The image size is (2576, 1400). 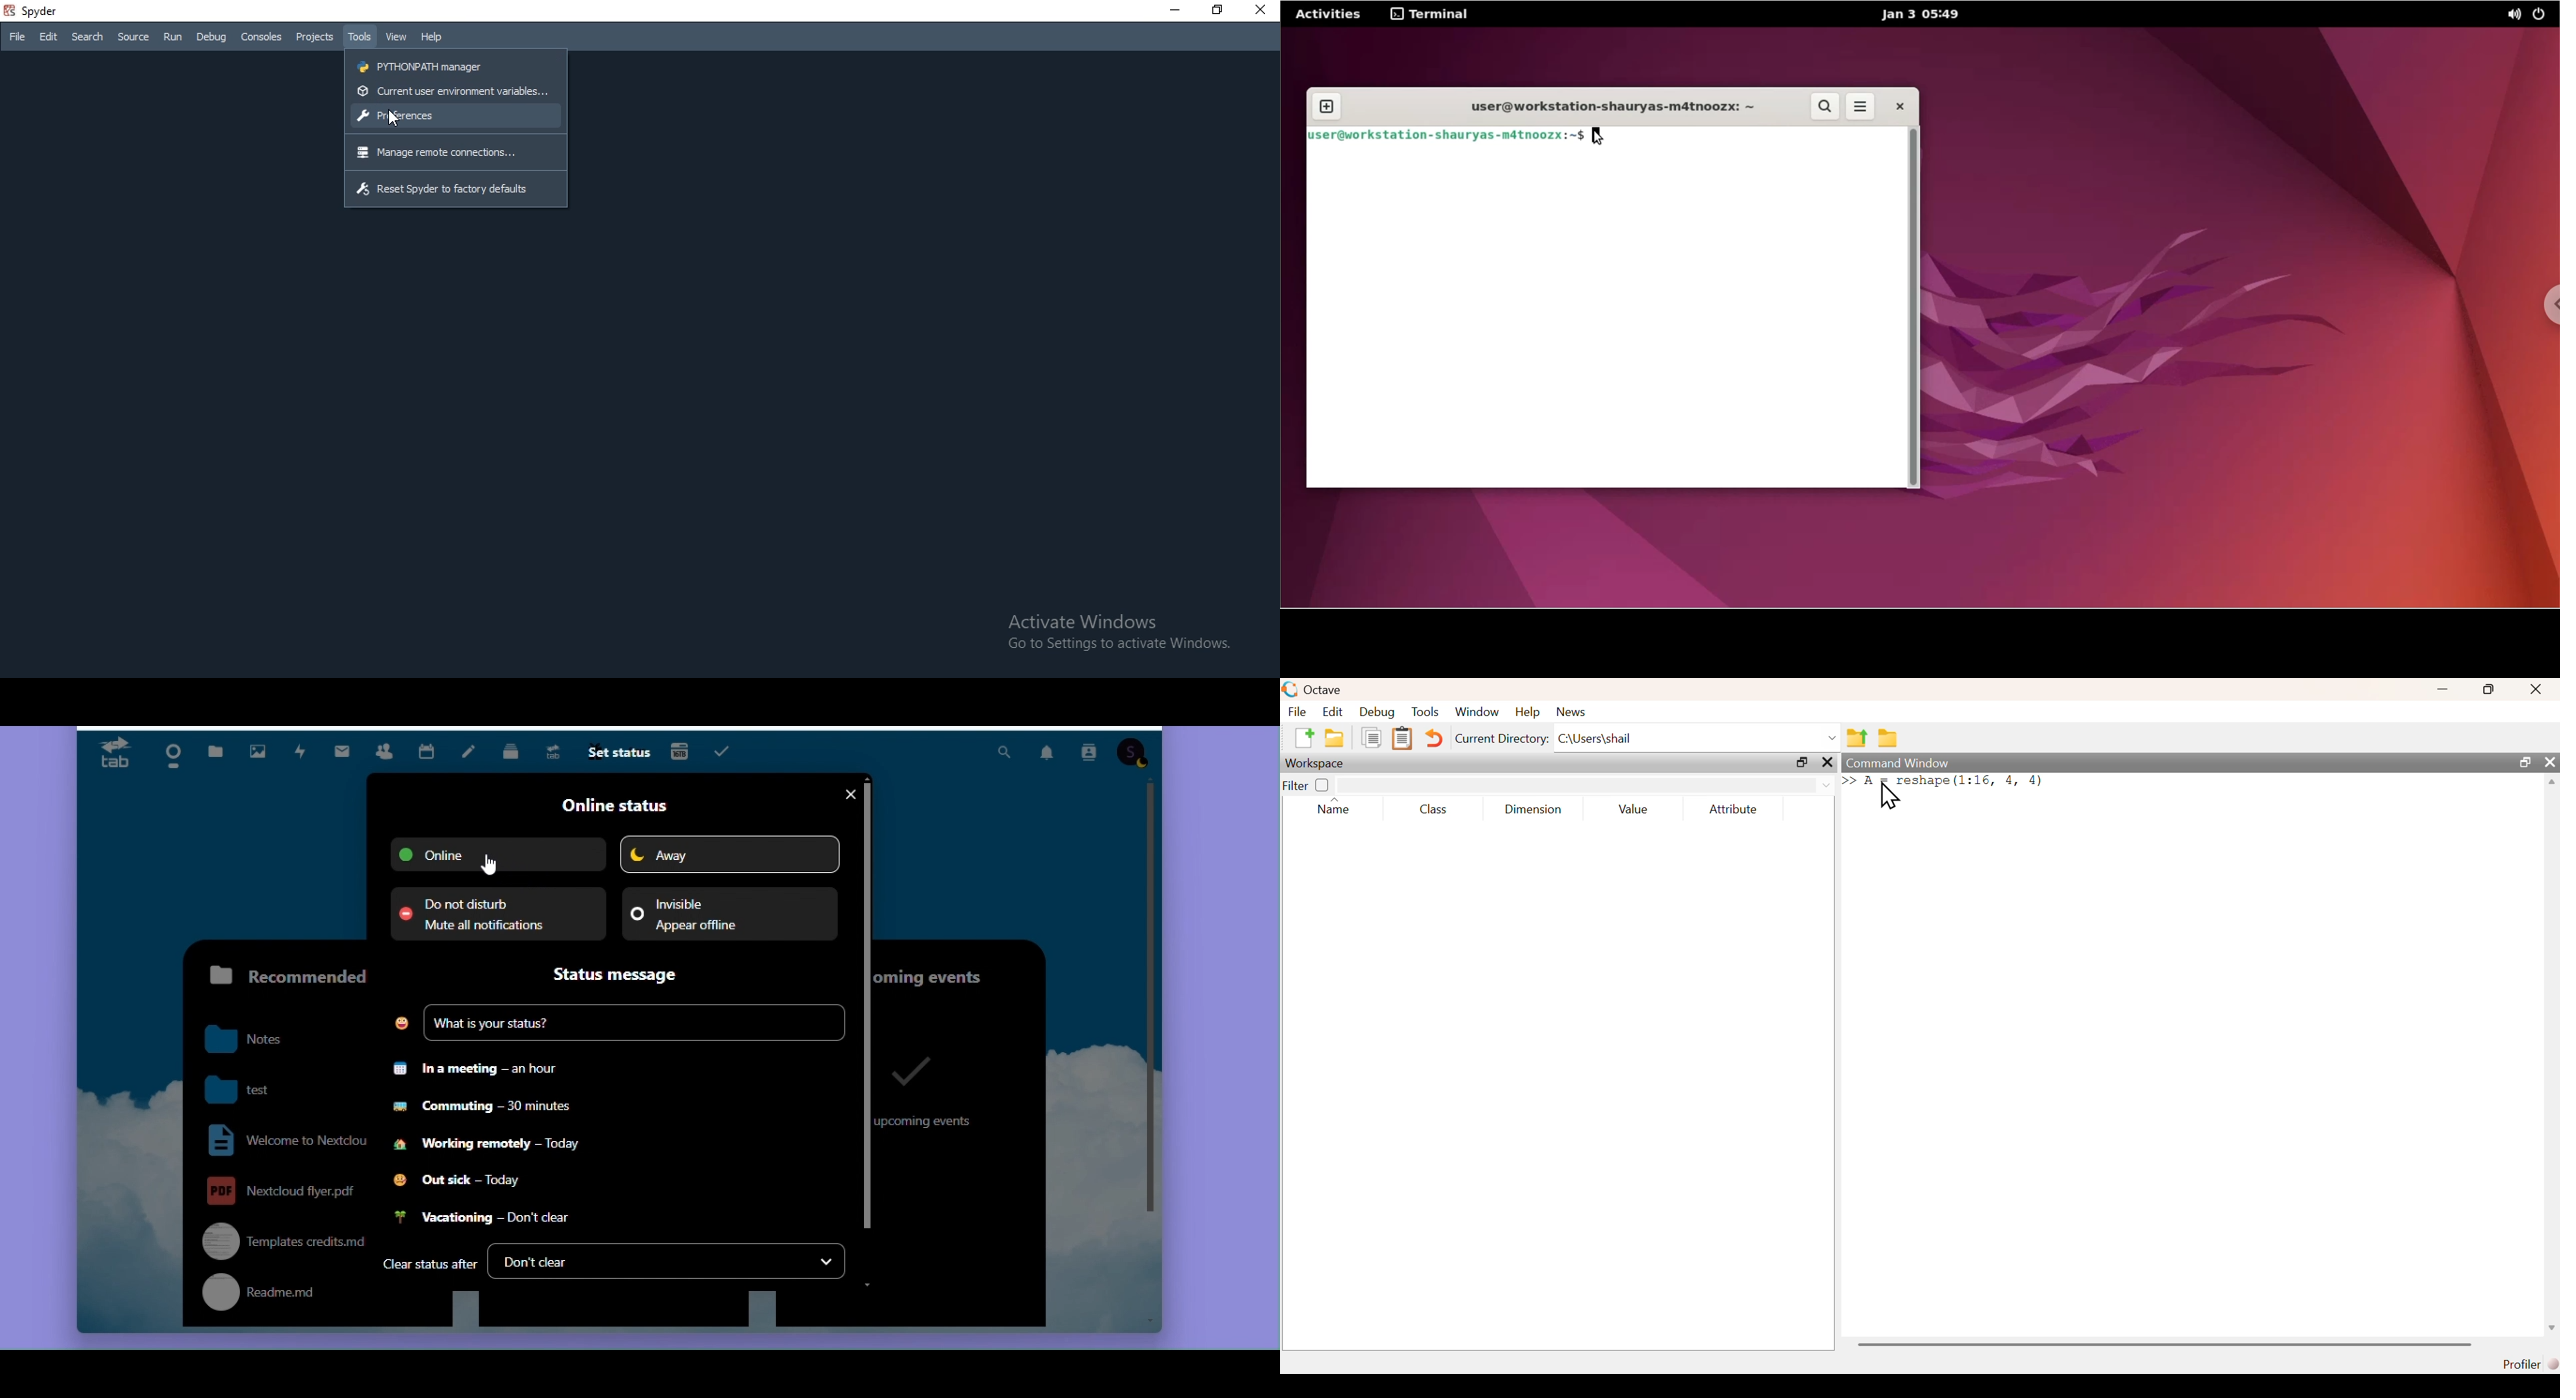 What do you see at coordinates (259, 1040) in the screenshot?
I see `notes` at bounding box center [259, 1040].